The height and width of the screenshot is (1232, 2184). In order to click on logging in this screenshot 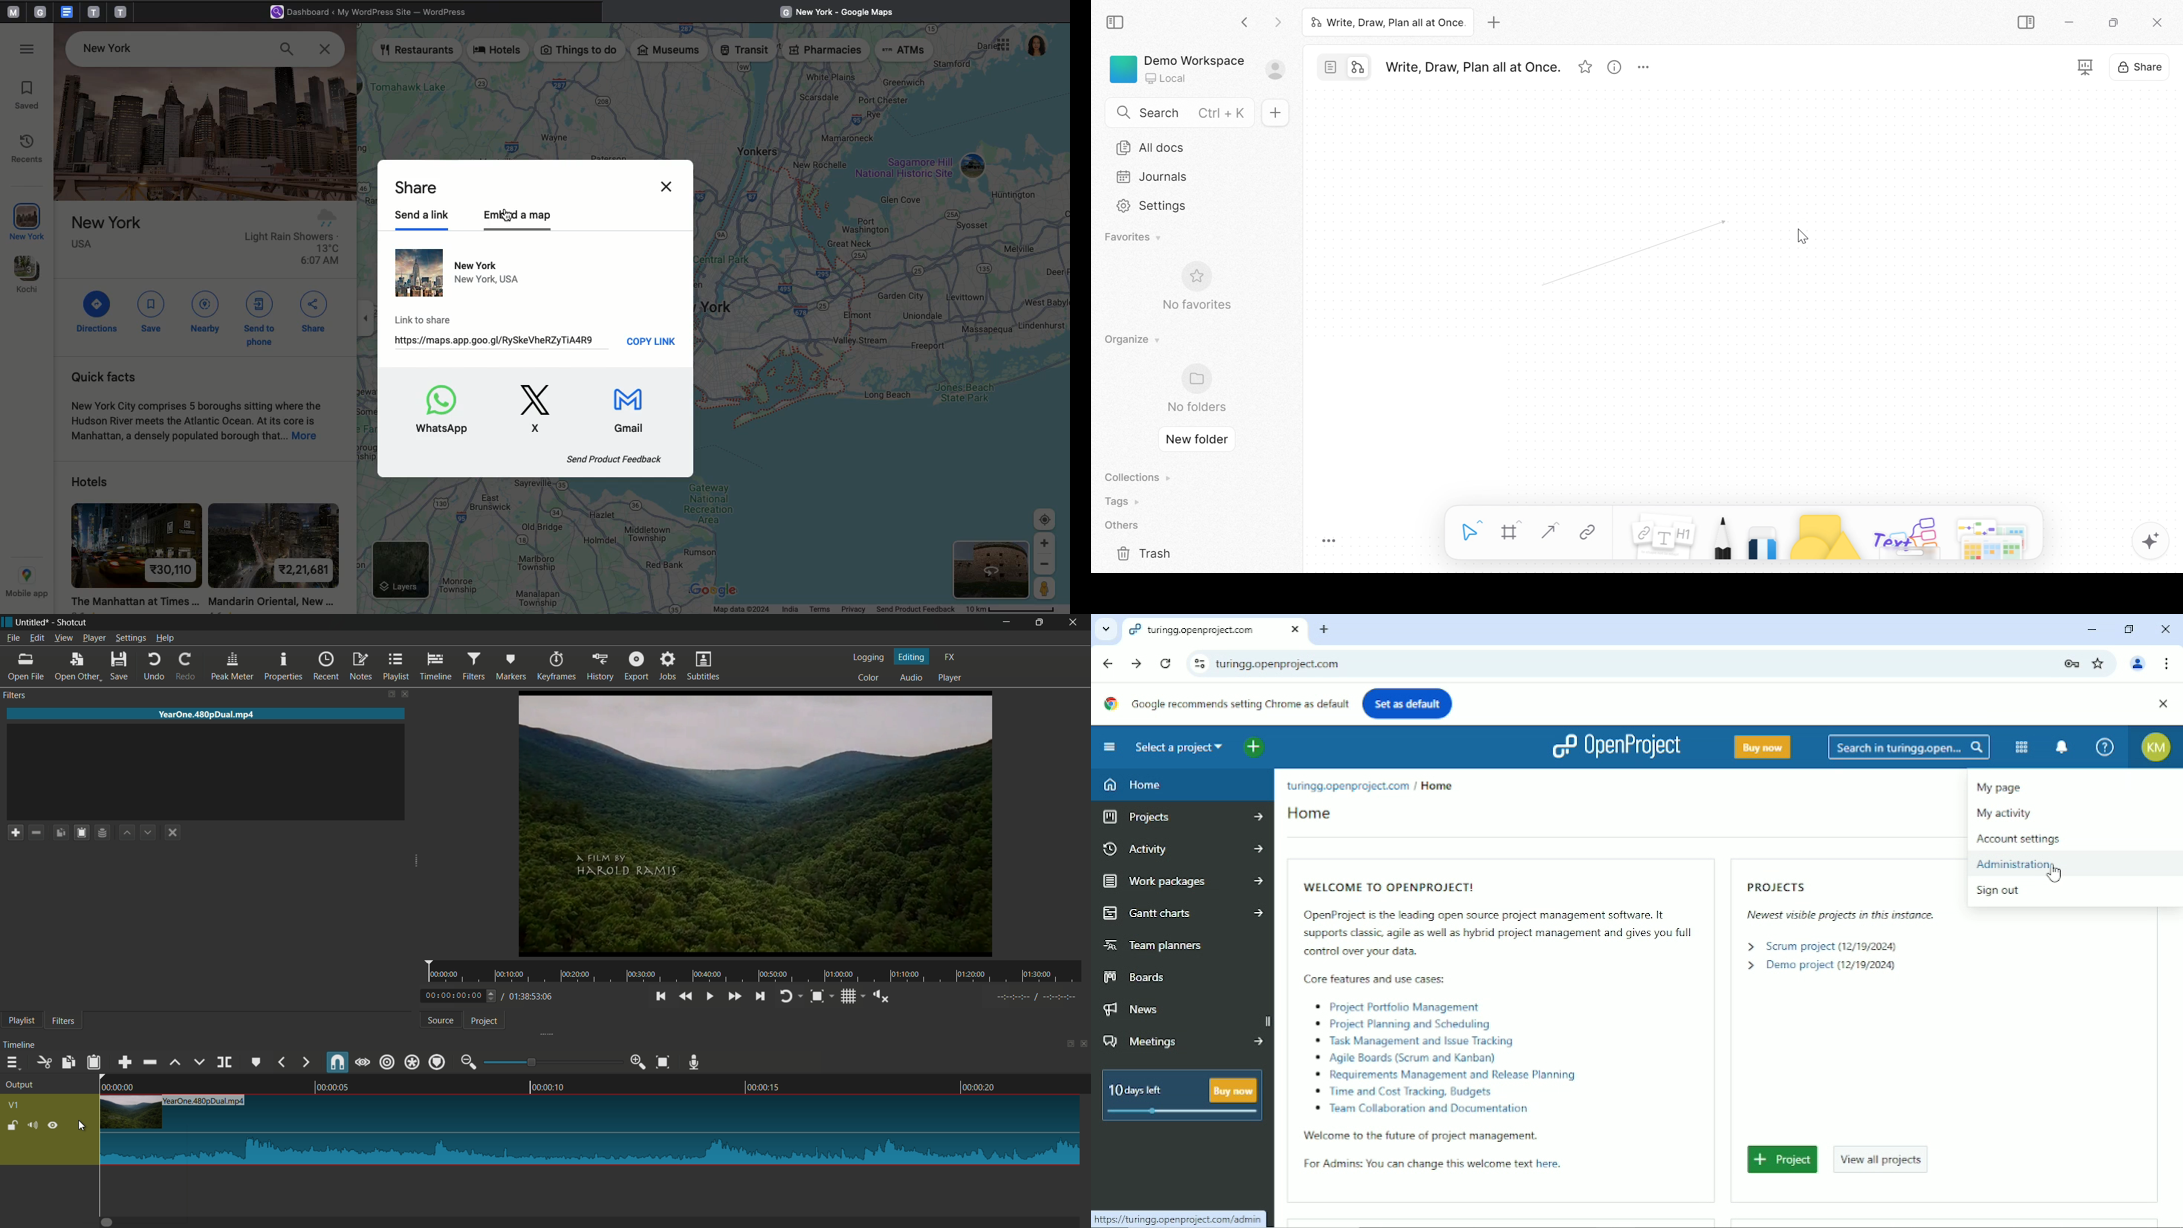, I will do `click(870, 658)`.